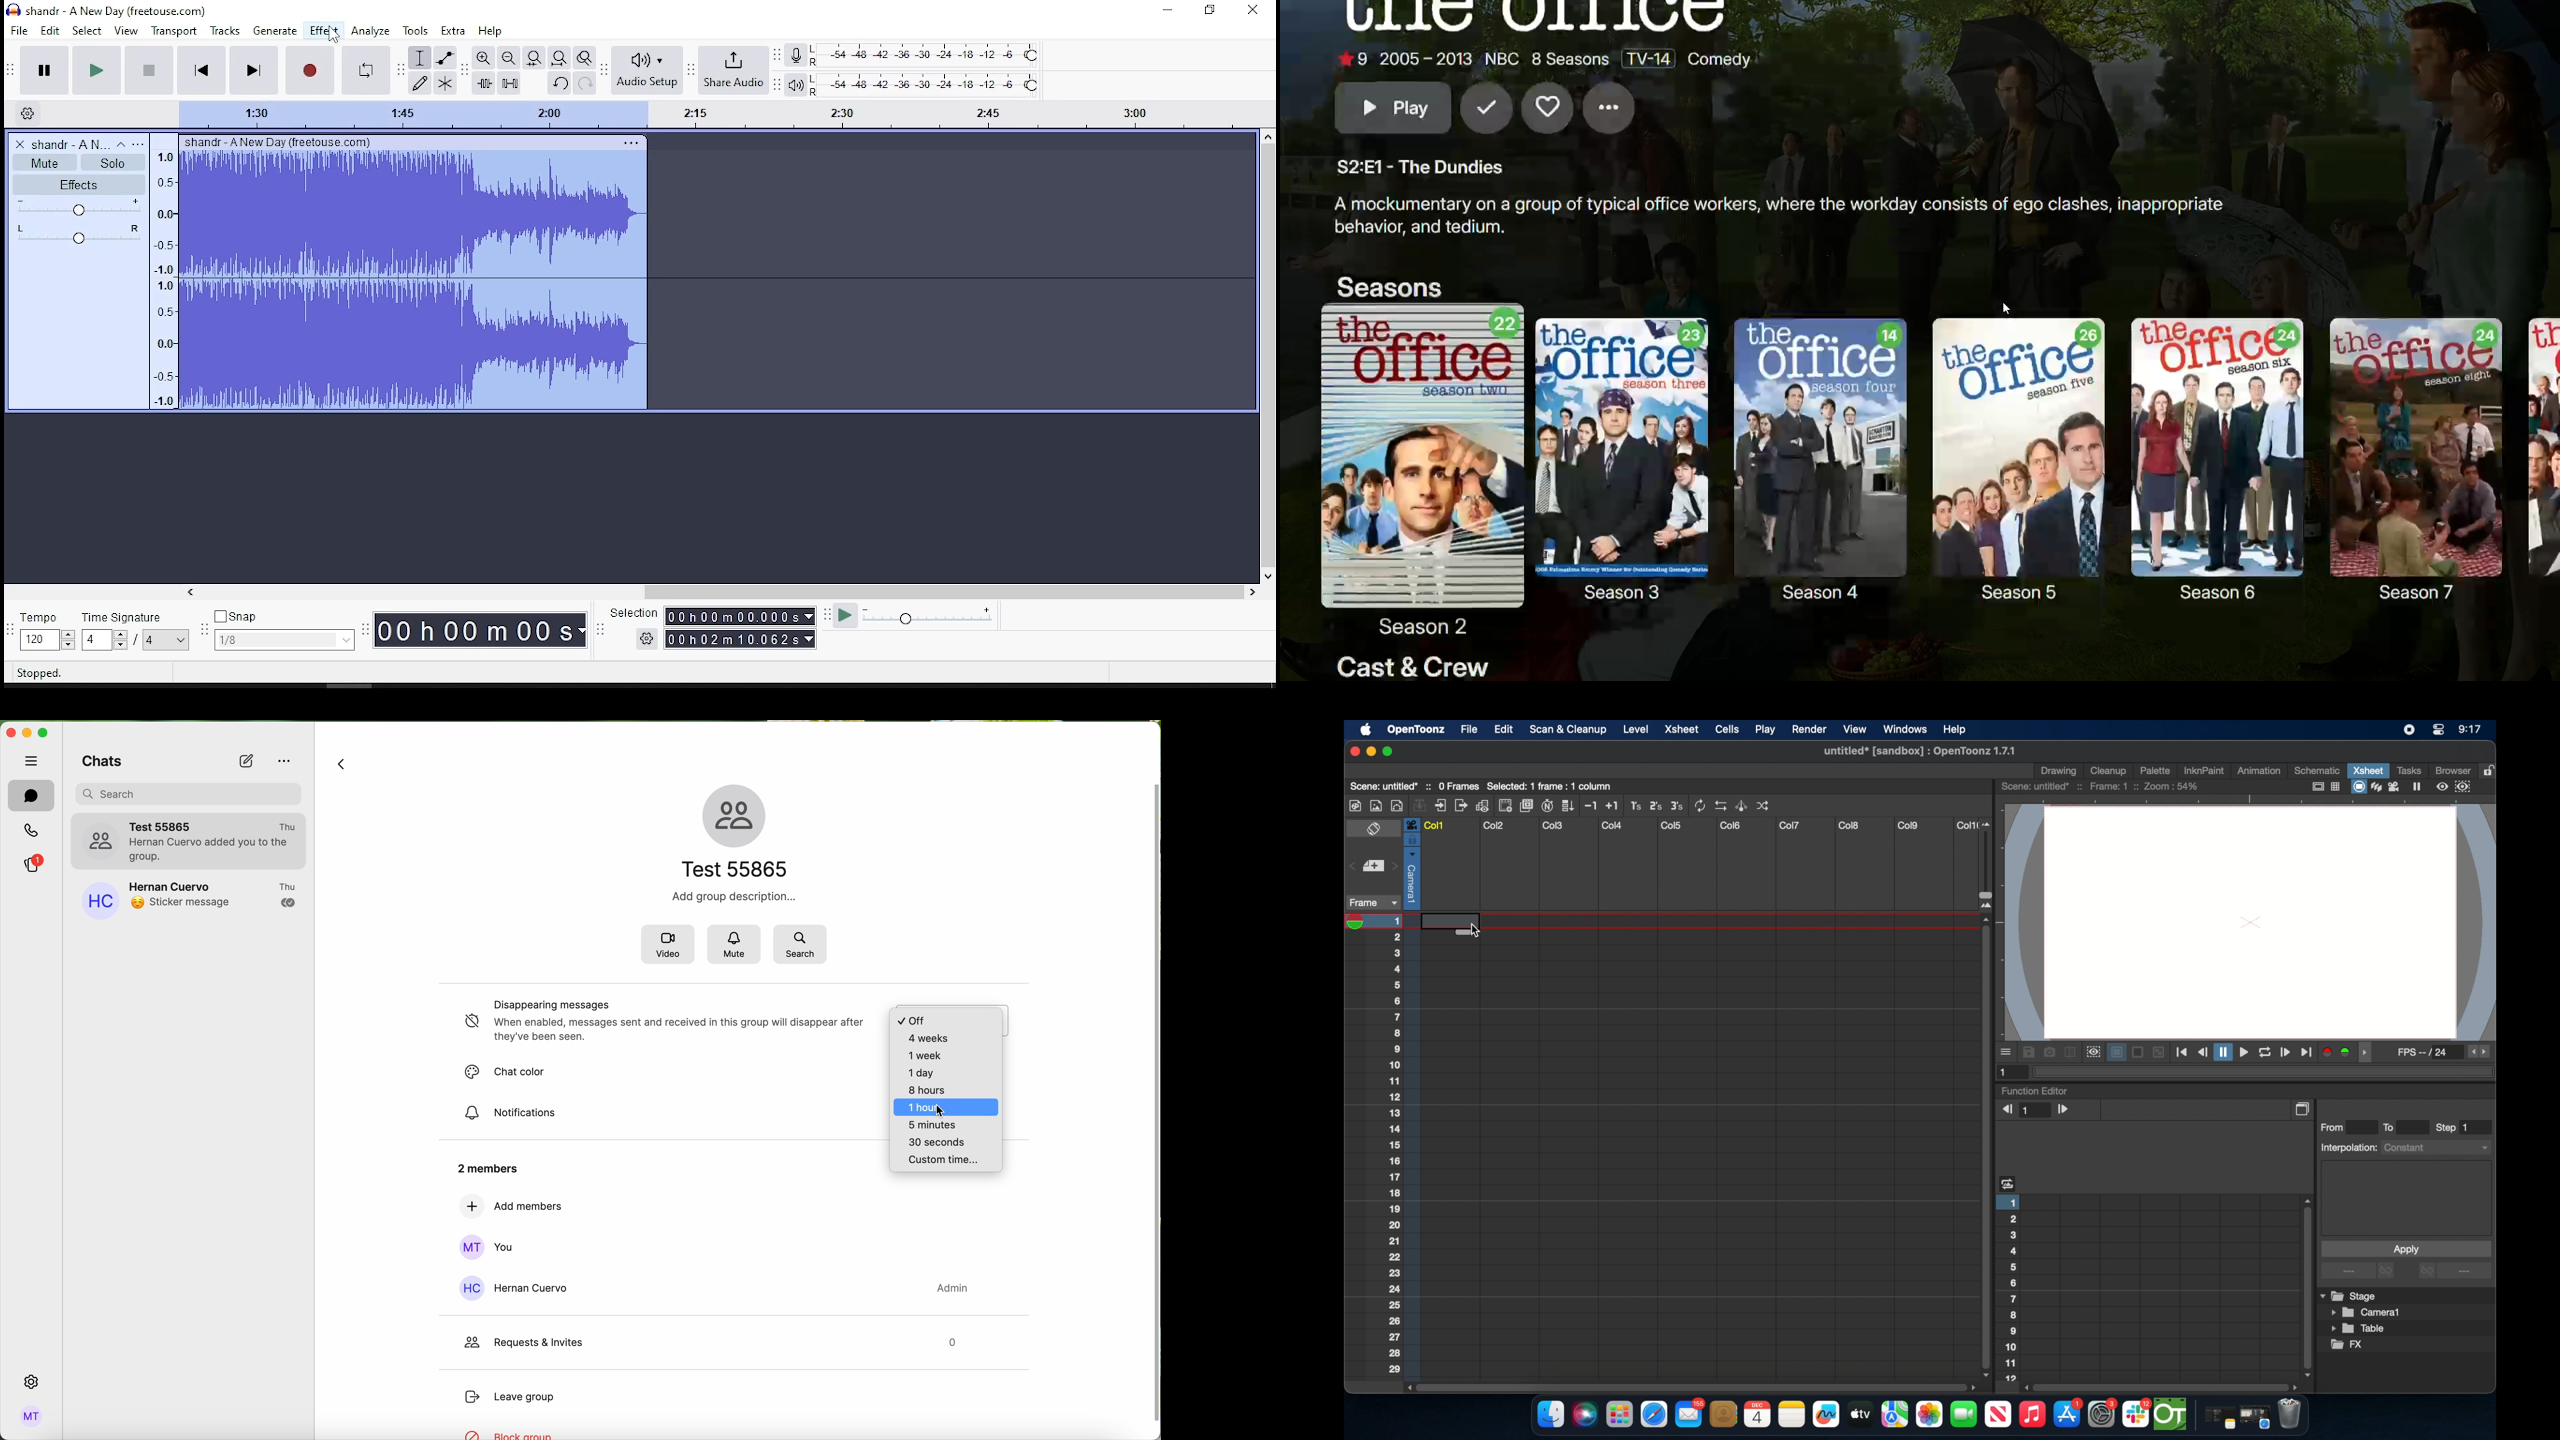 This screenshot has width=2576, height=1456. I want to click on fit selection to width, so click(533, 57).